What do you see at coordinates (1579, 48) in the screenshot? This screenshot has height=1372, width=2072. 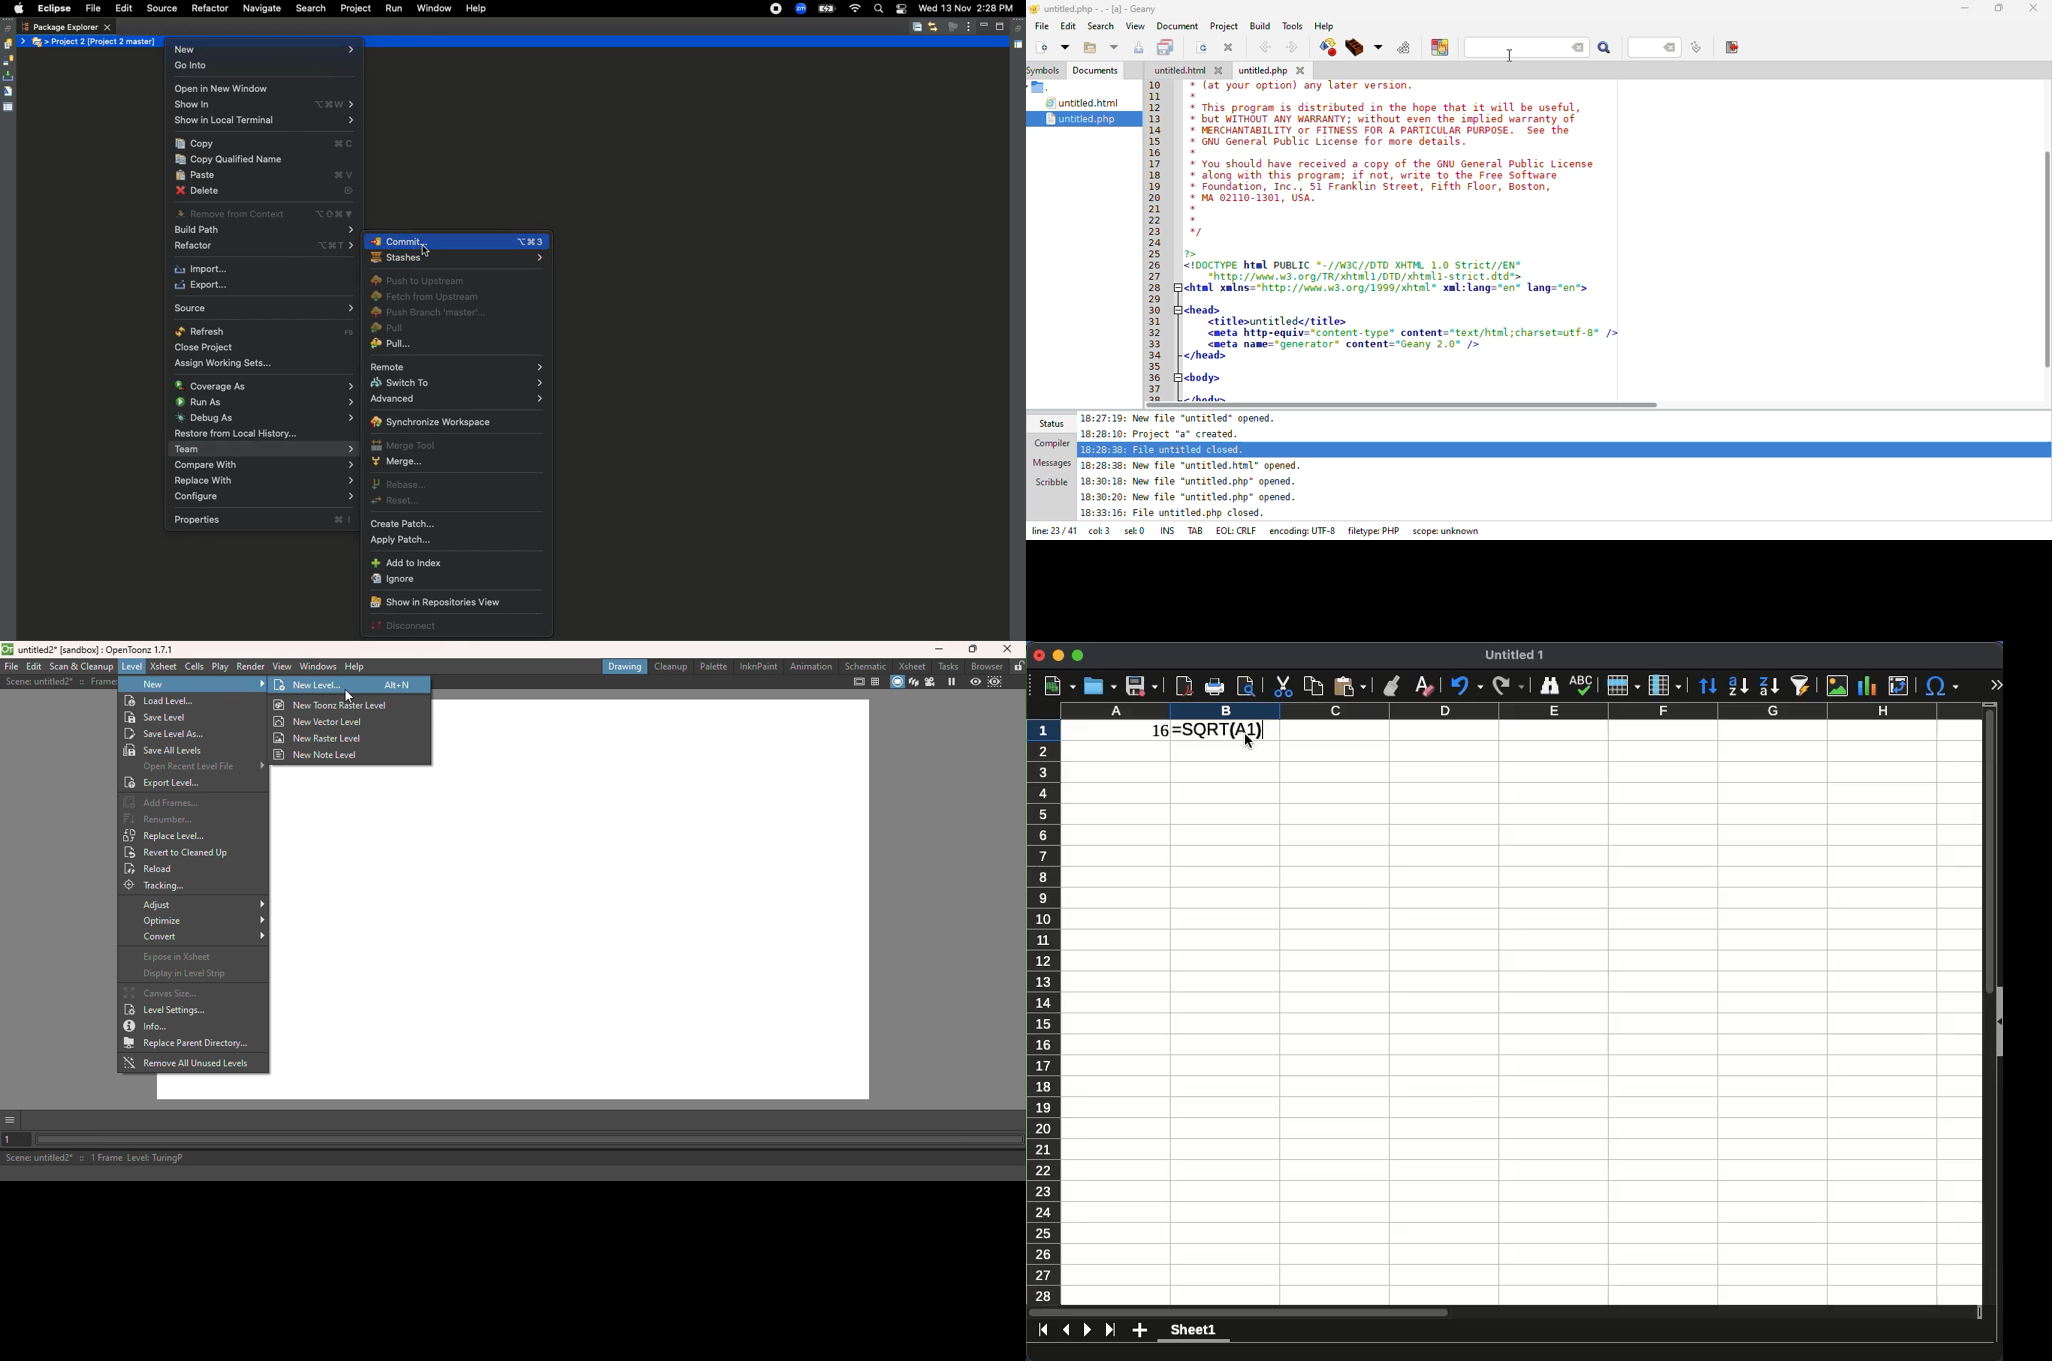 I see `cancel` at bounding box center [1579, 48].